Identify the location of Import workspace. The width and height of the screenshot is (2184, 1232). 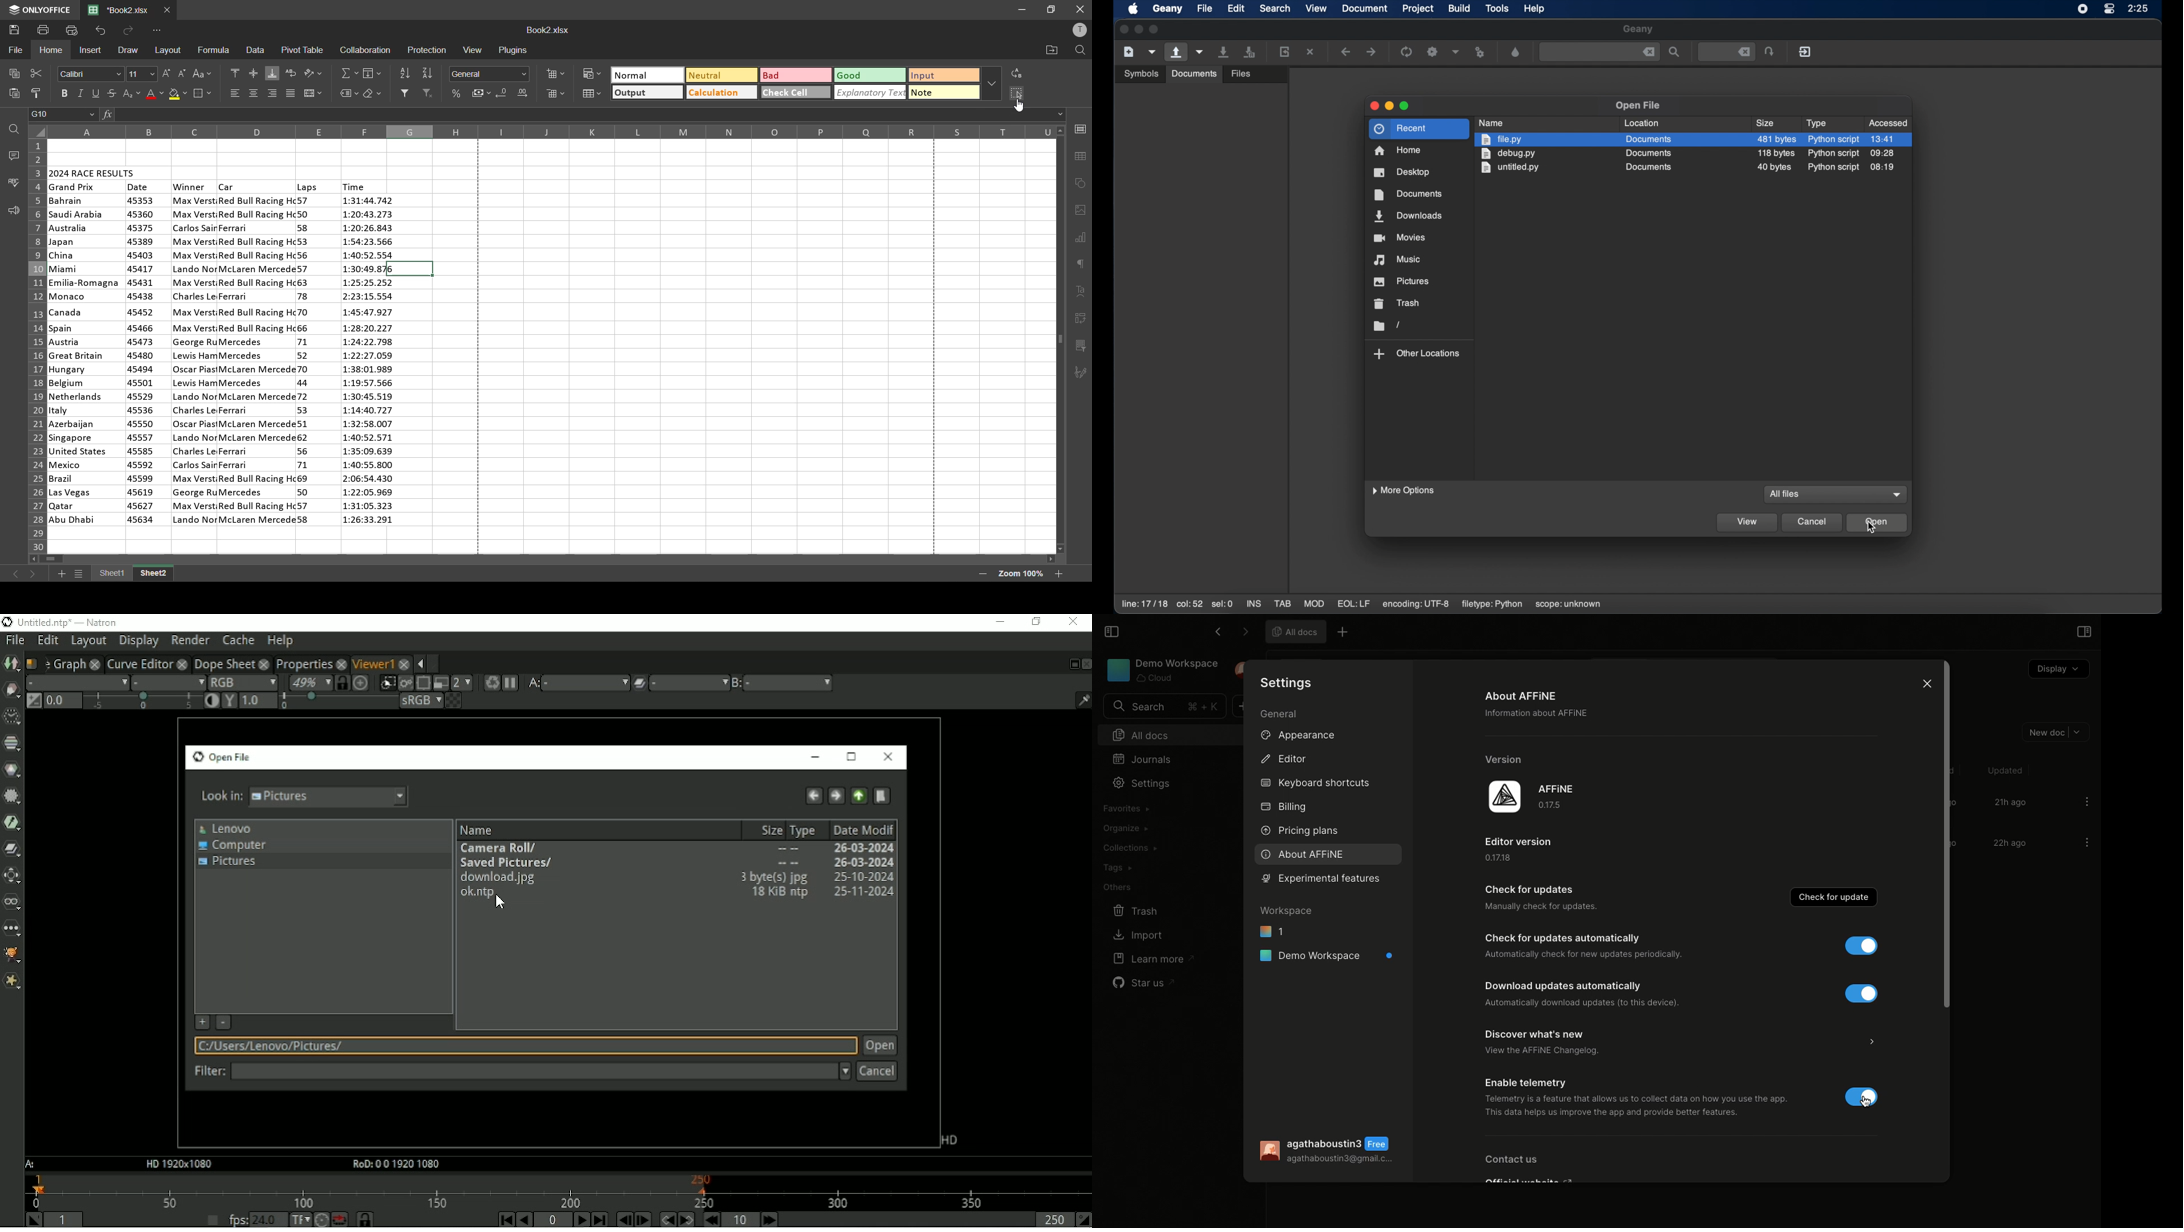
(1158, 807).